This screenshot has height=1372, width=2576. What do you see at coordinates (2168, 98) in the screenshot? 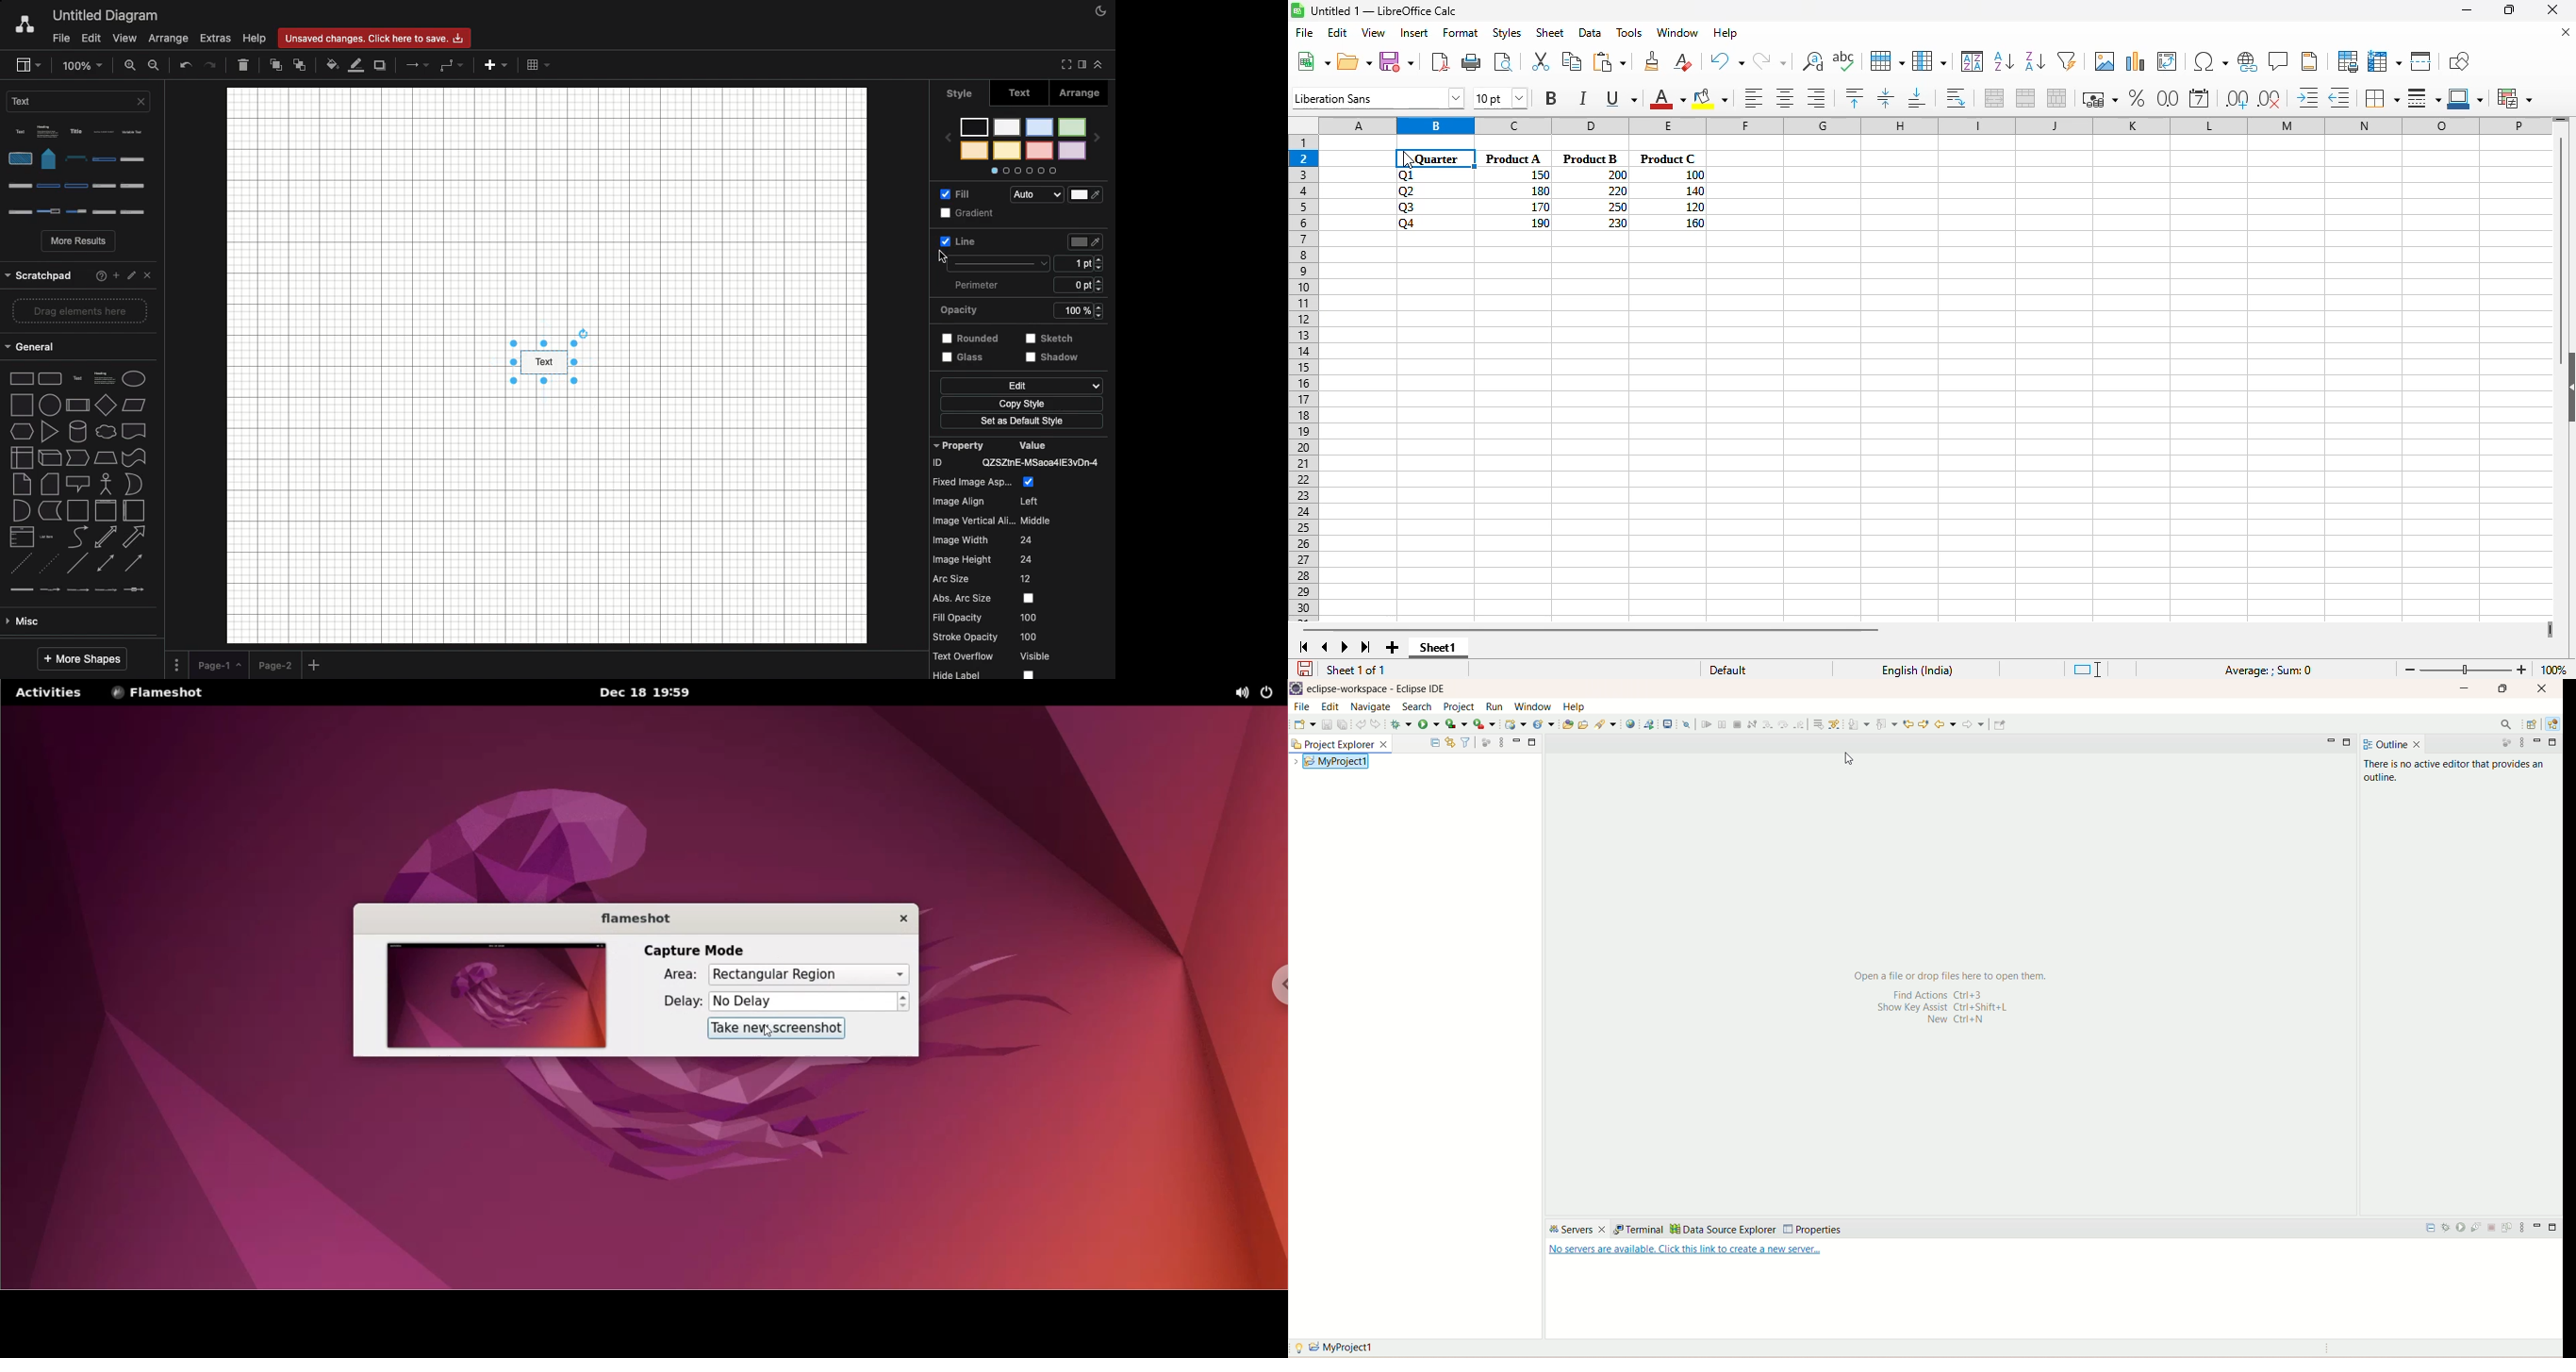
I see `format as number` at bounding box center [2168, 98].